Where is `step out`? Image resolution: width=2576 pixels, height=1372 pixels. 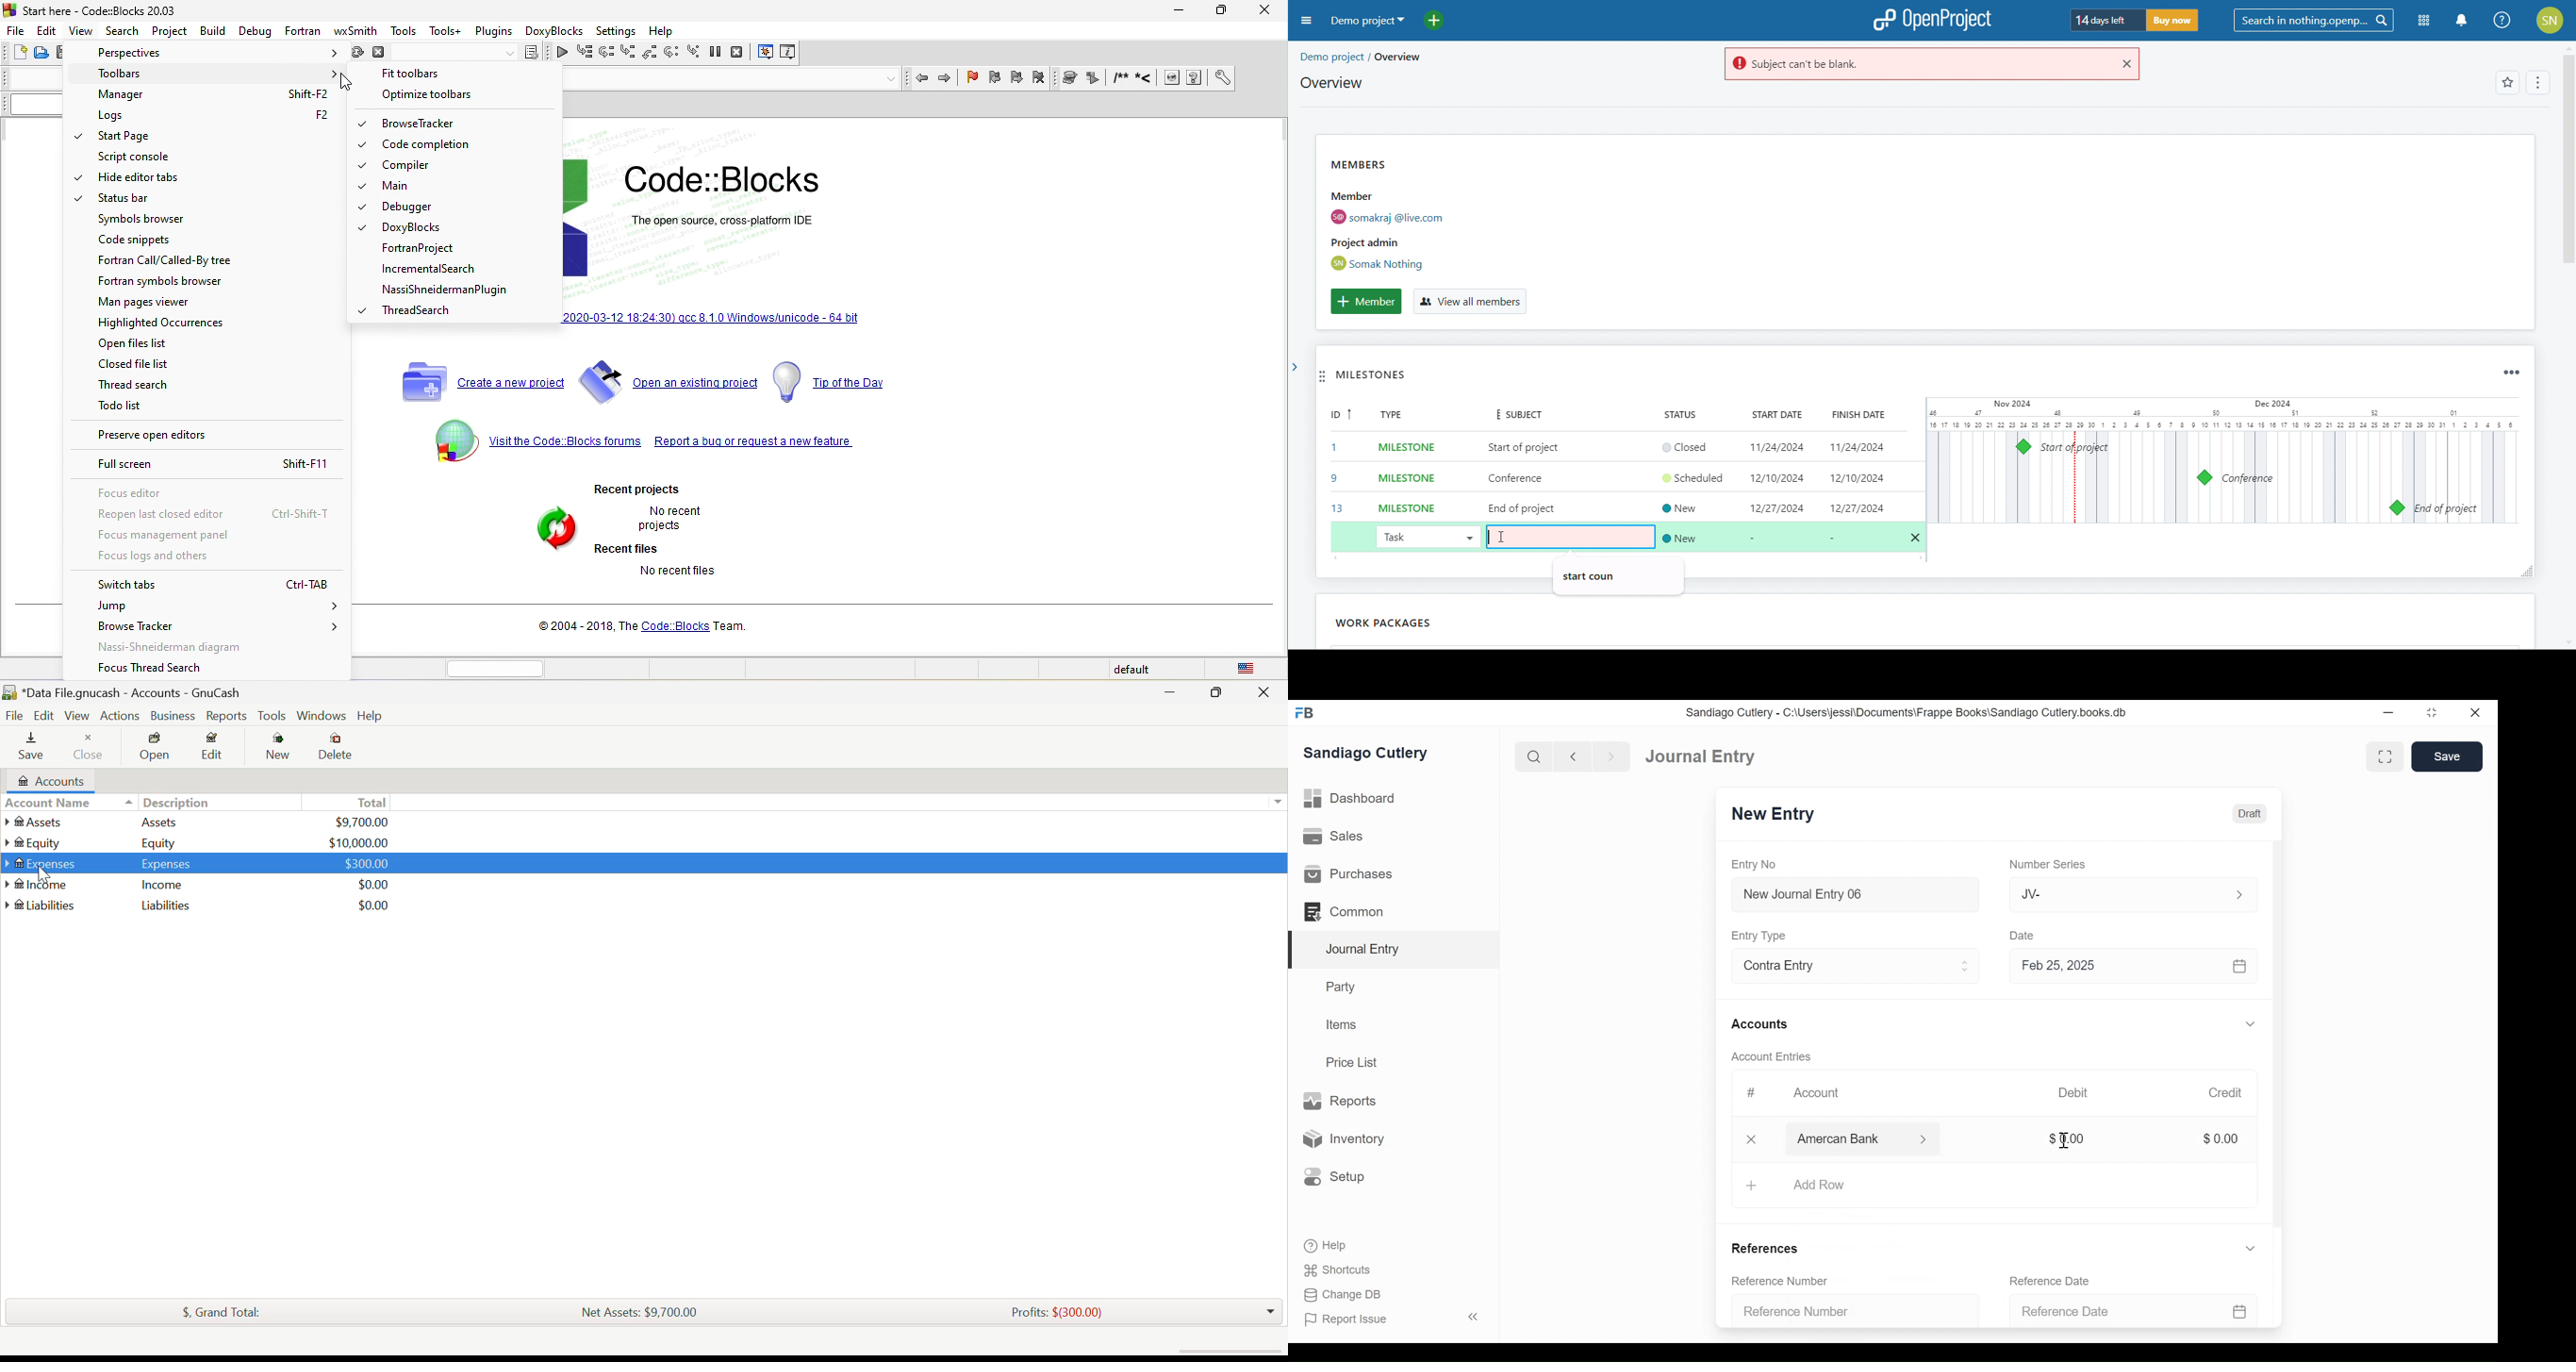
step out is located at coordinates (650, 54).